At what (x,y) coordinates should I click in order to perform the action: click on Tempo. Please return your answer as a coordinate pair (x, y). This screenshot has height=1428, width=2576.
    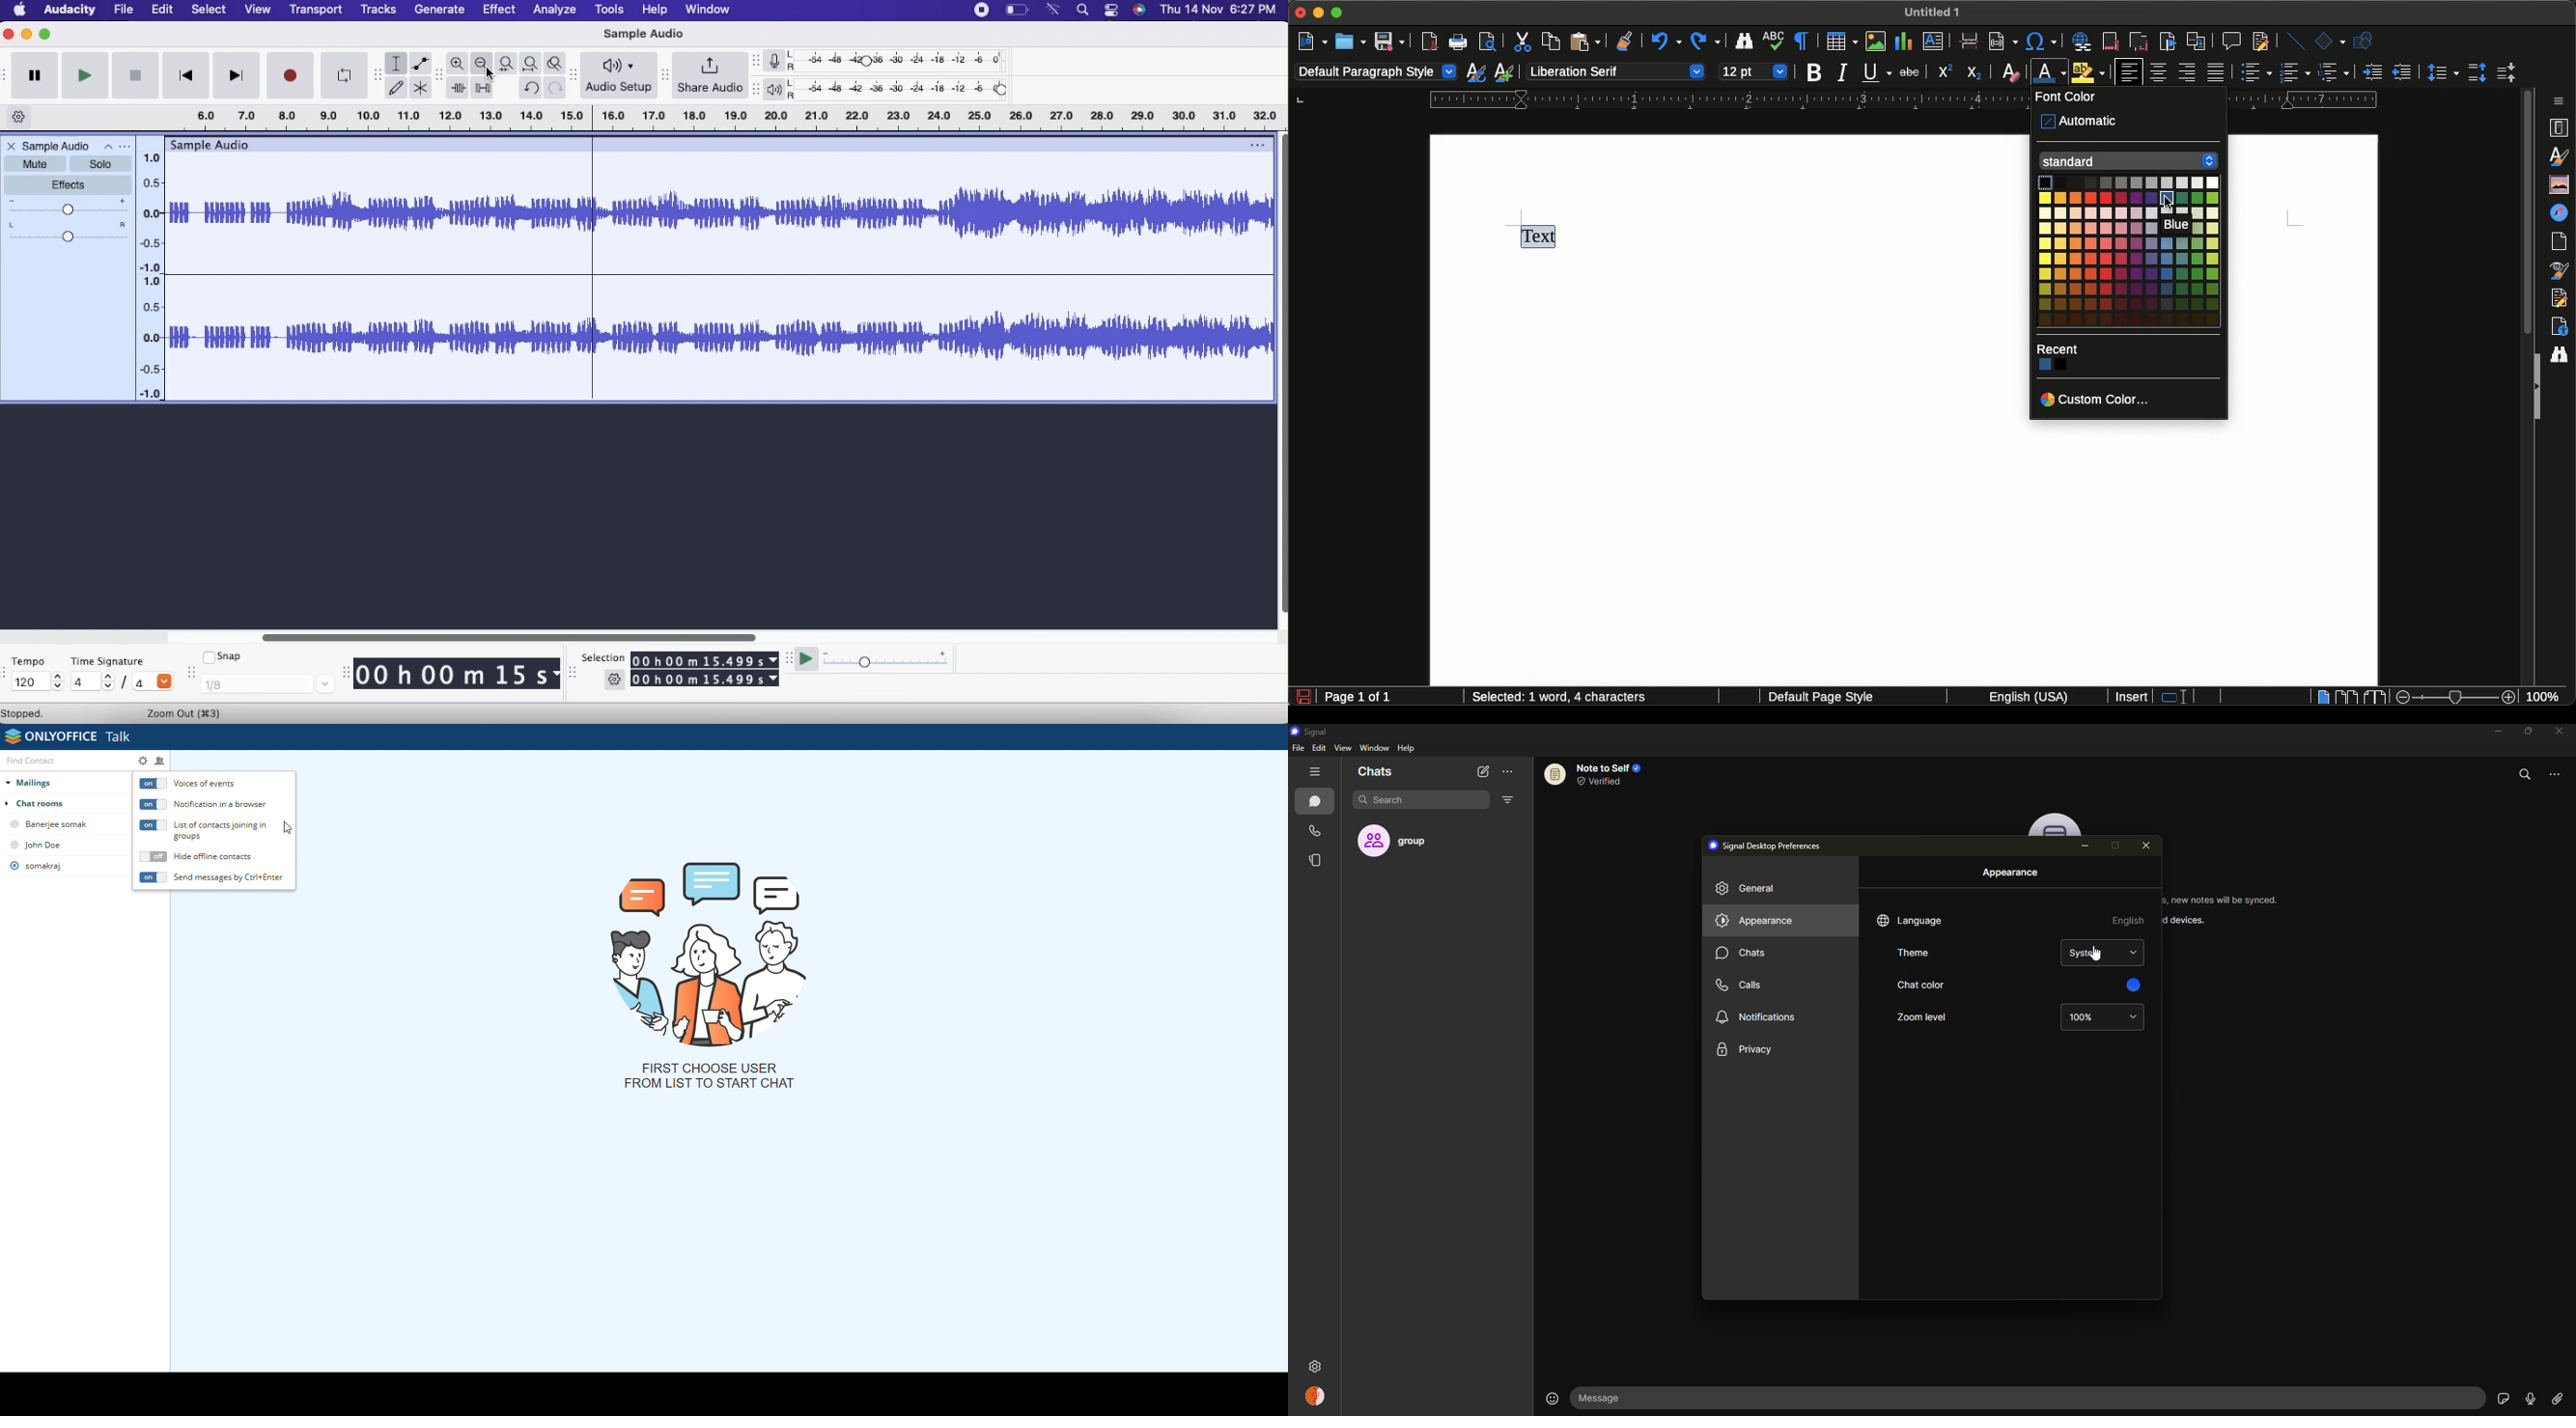
    Looking at the image, I should click on (30, 662).